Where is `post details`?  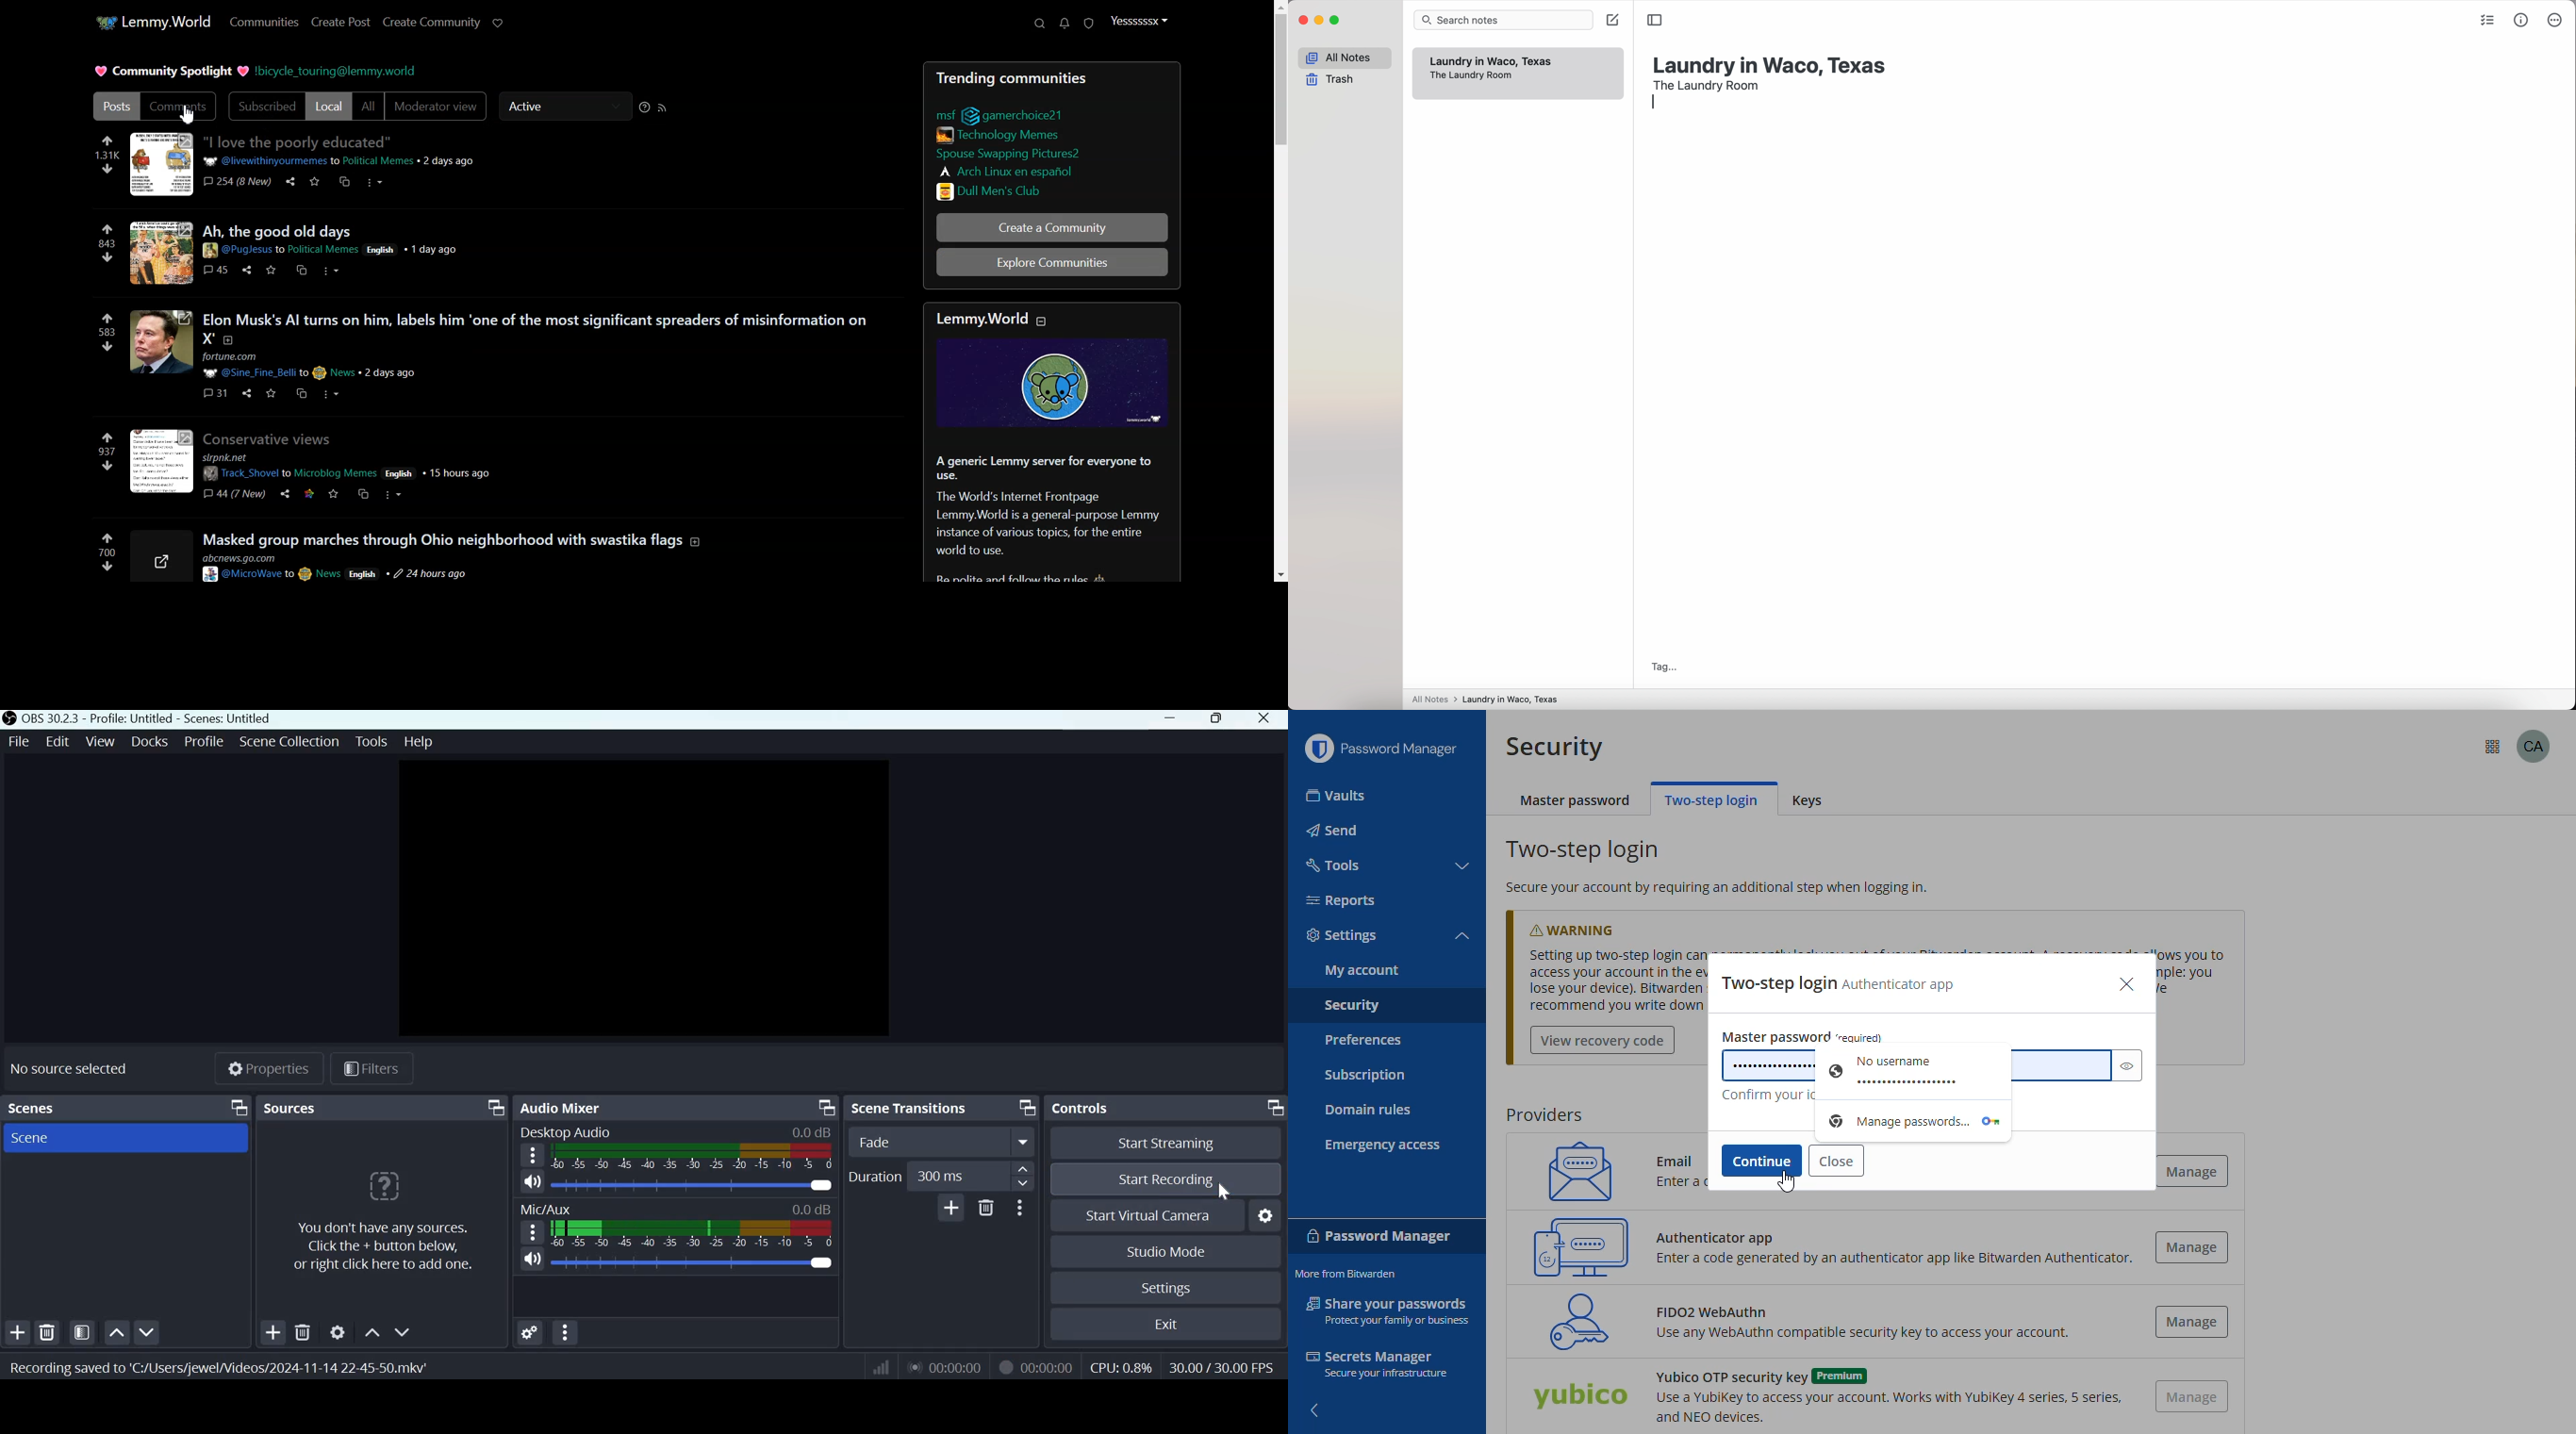
post details is located at coordinates (332, 251).